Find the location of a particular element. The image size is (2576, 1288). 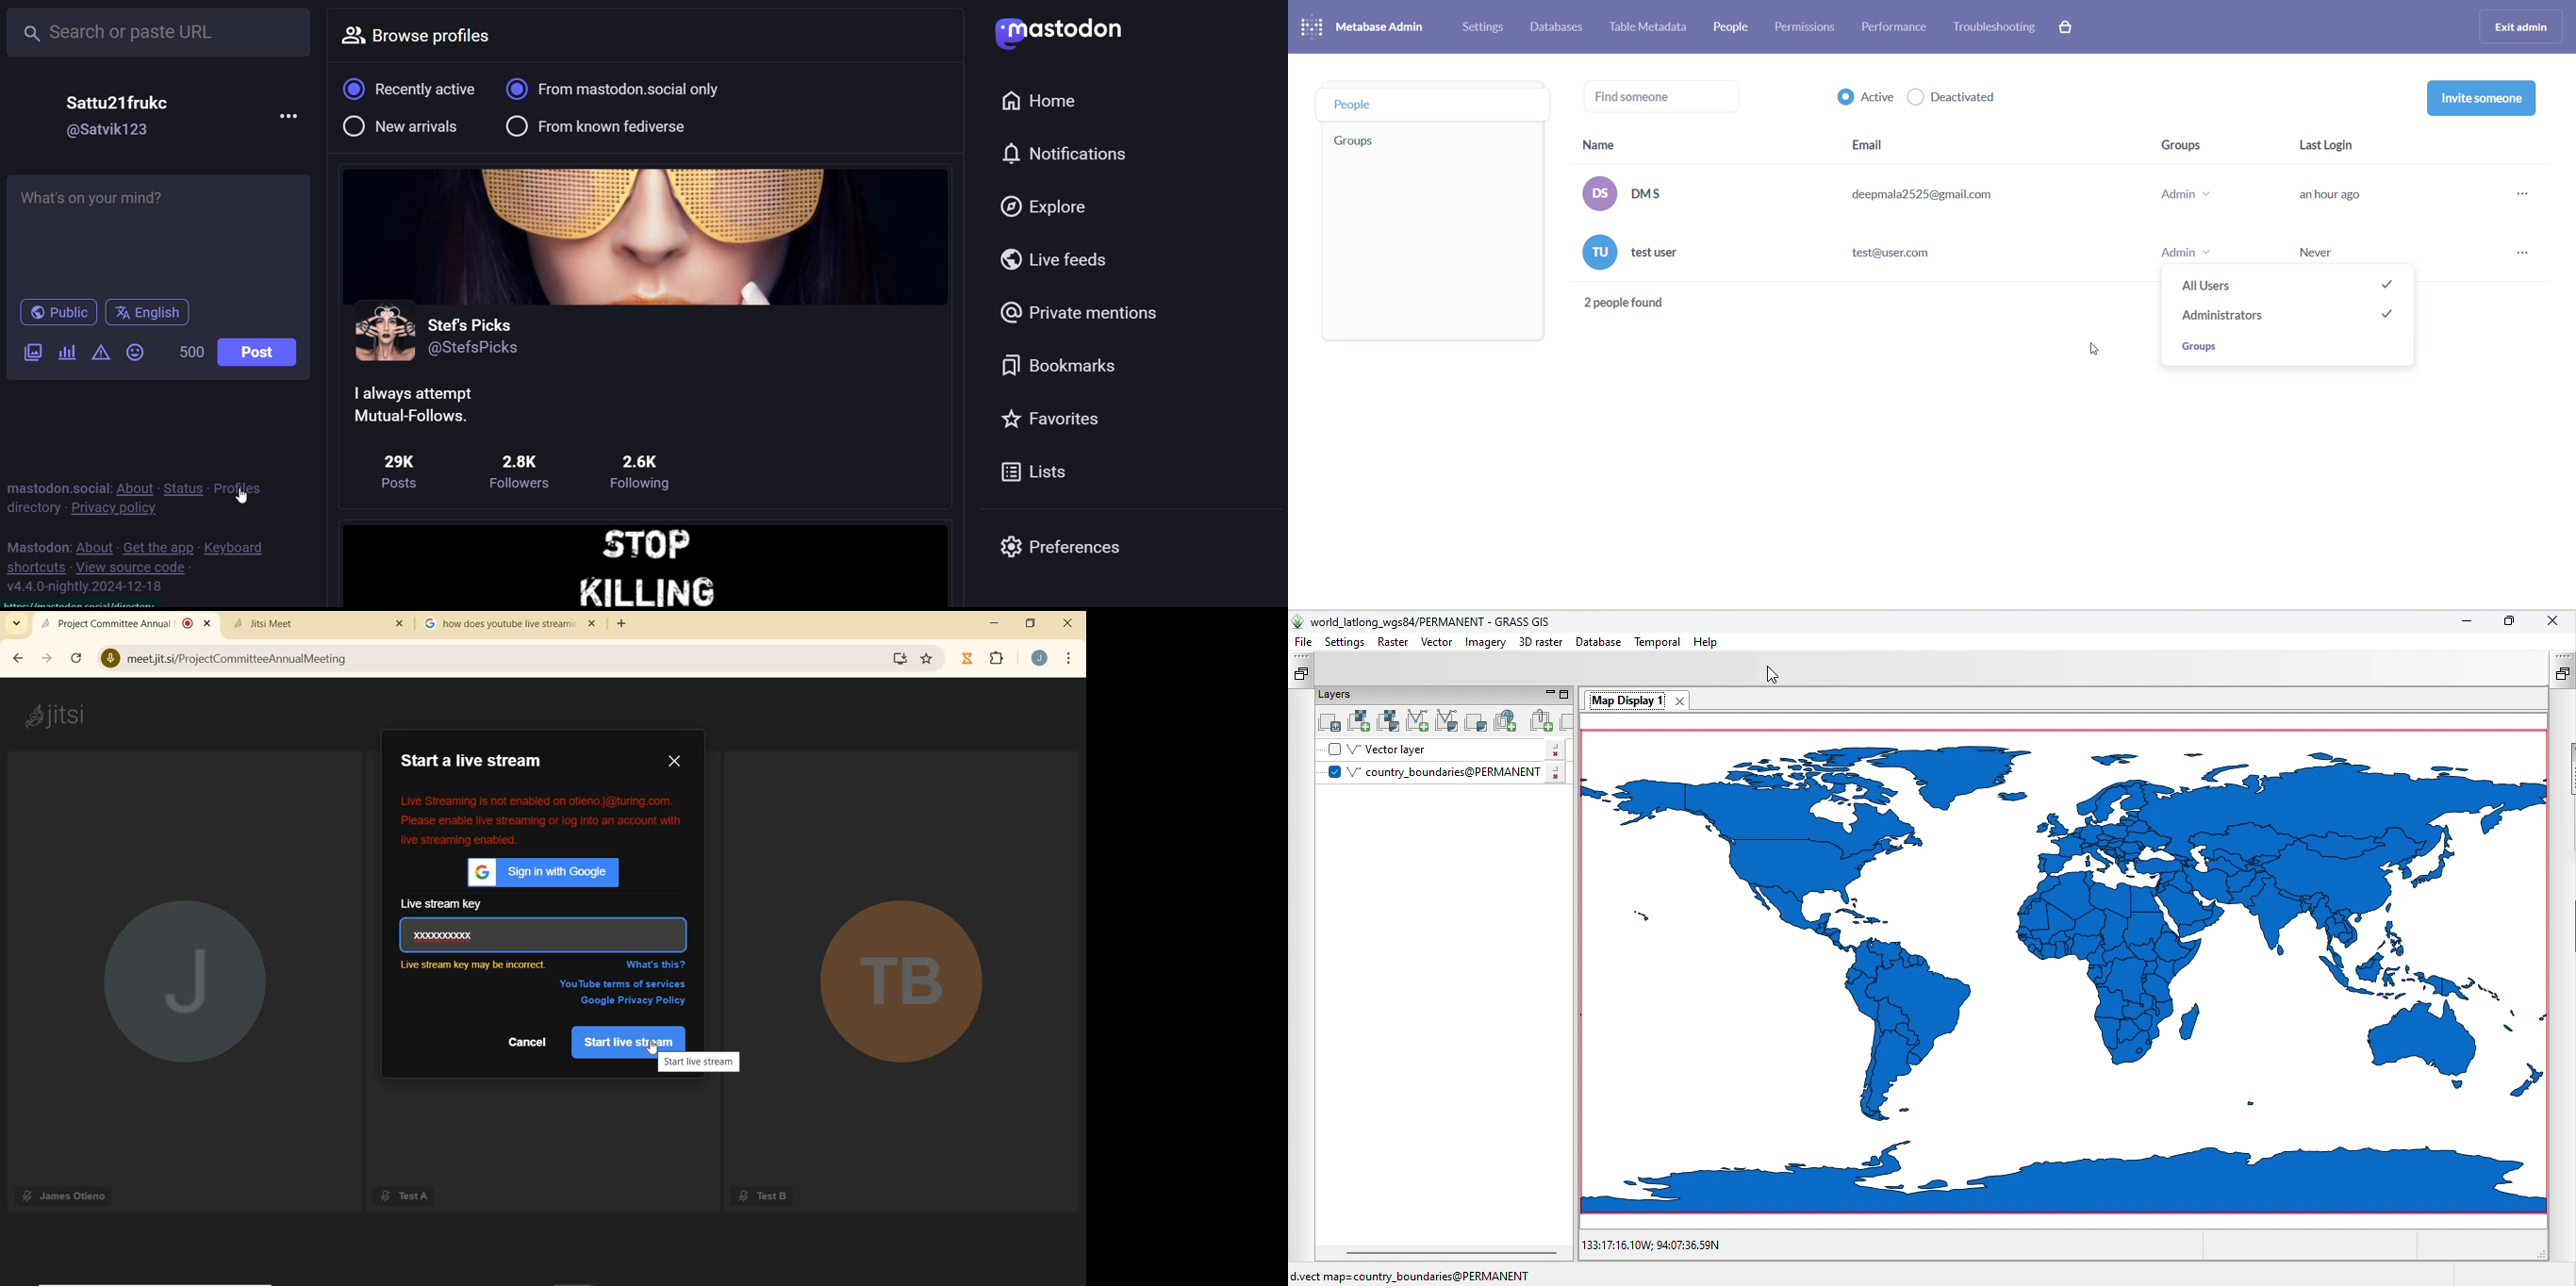

private mention is located at coordinates (1080, 314).